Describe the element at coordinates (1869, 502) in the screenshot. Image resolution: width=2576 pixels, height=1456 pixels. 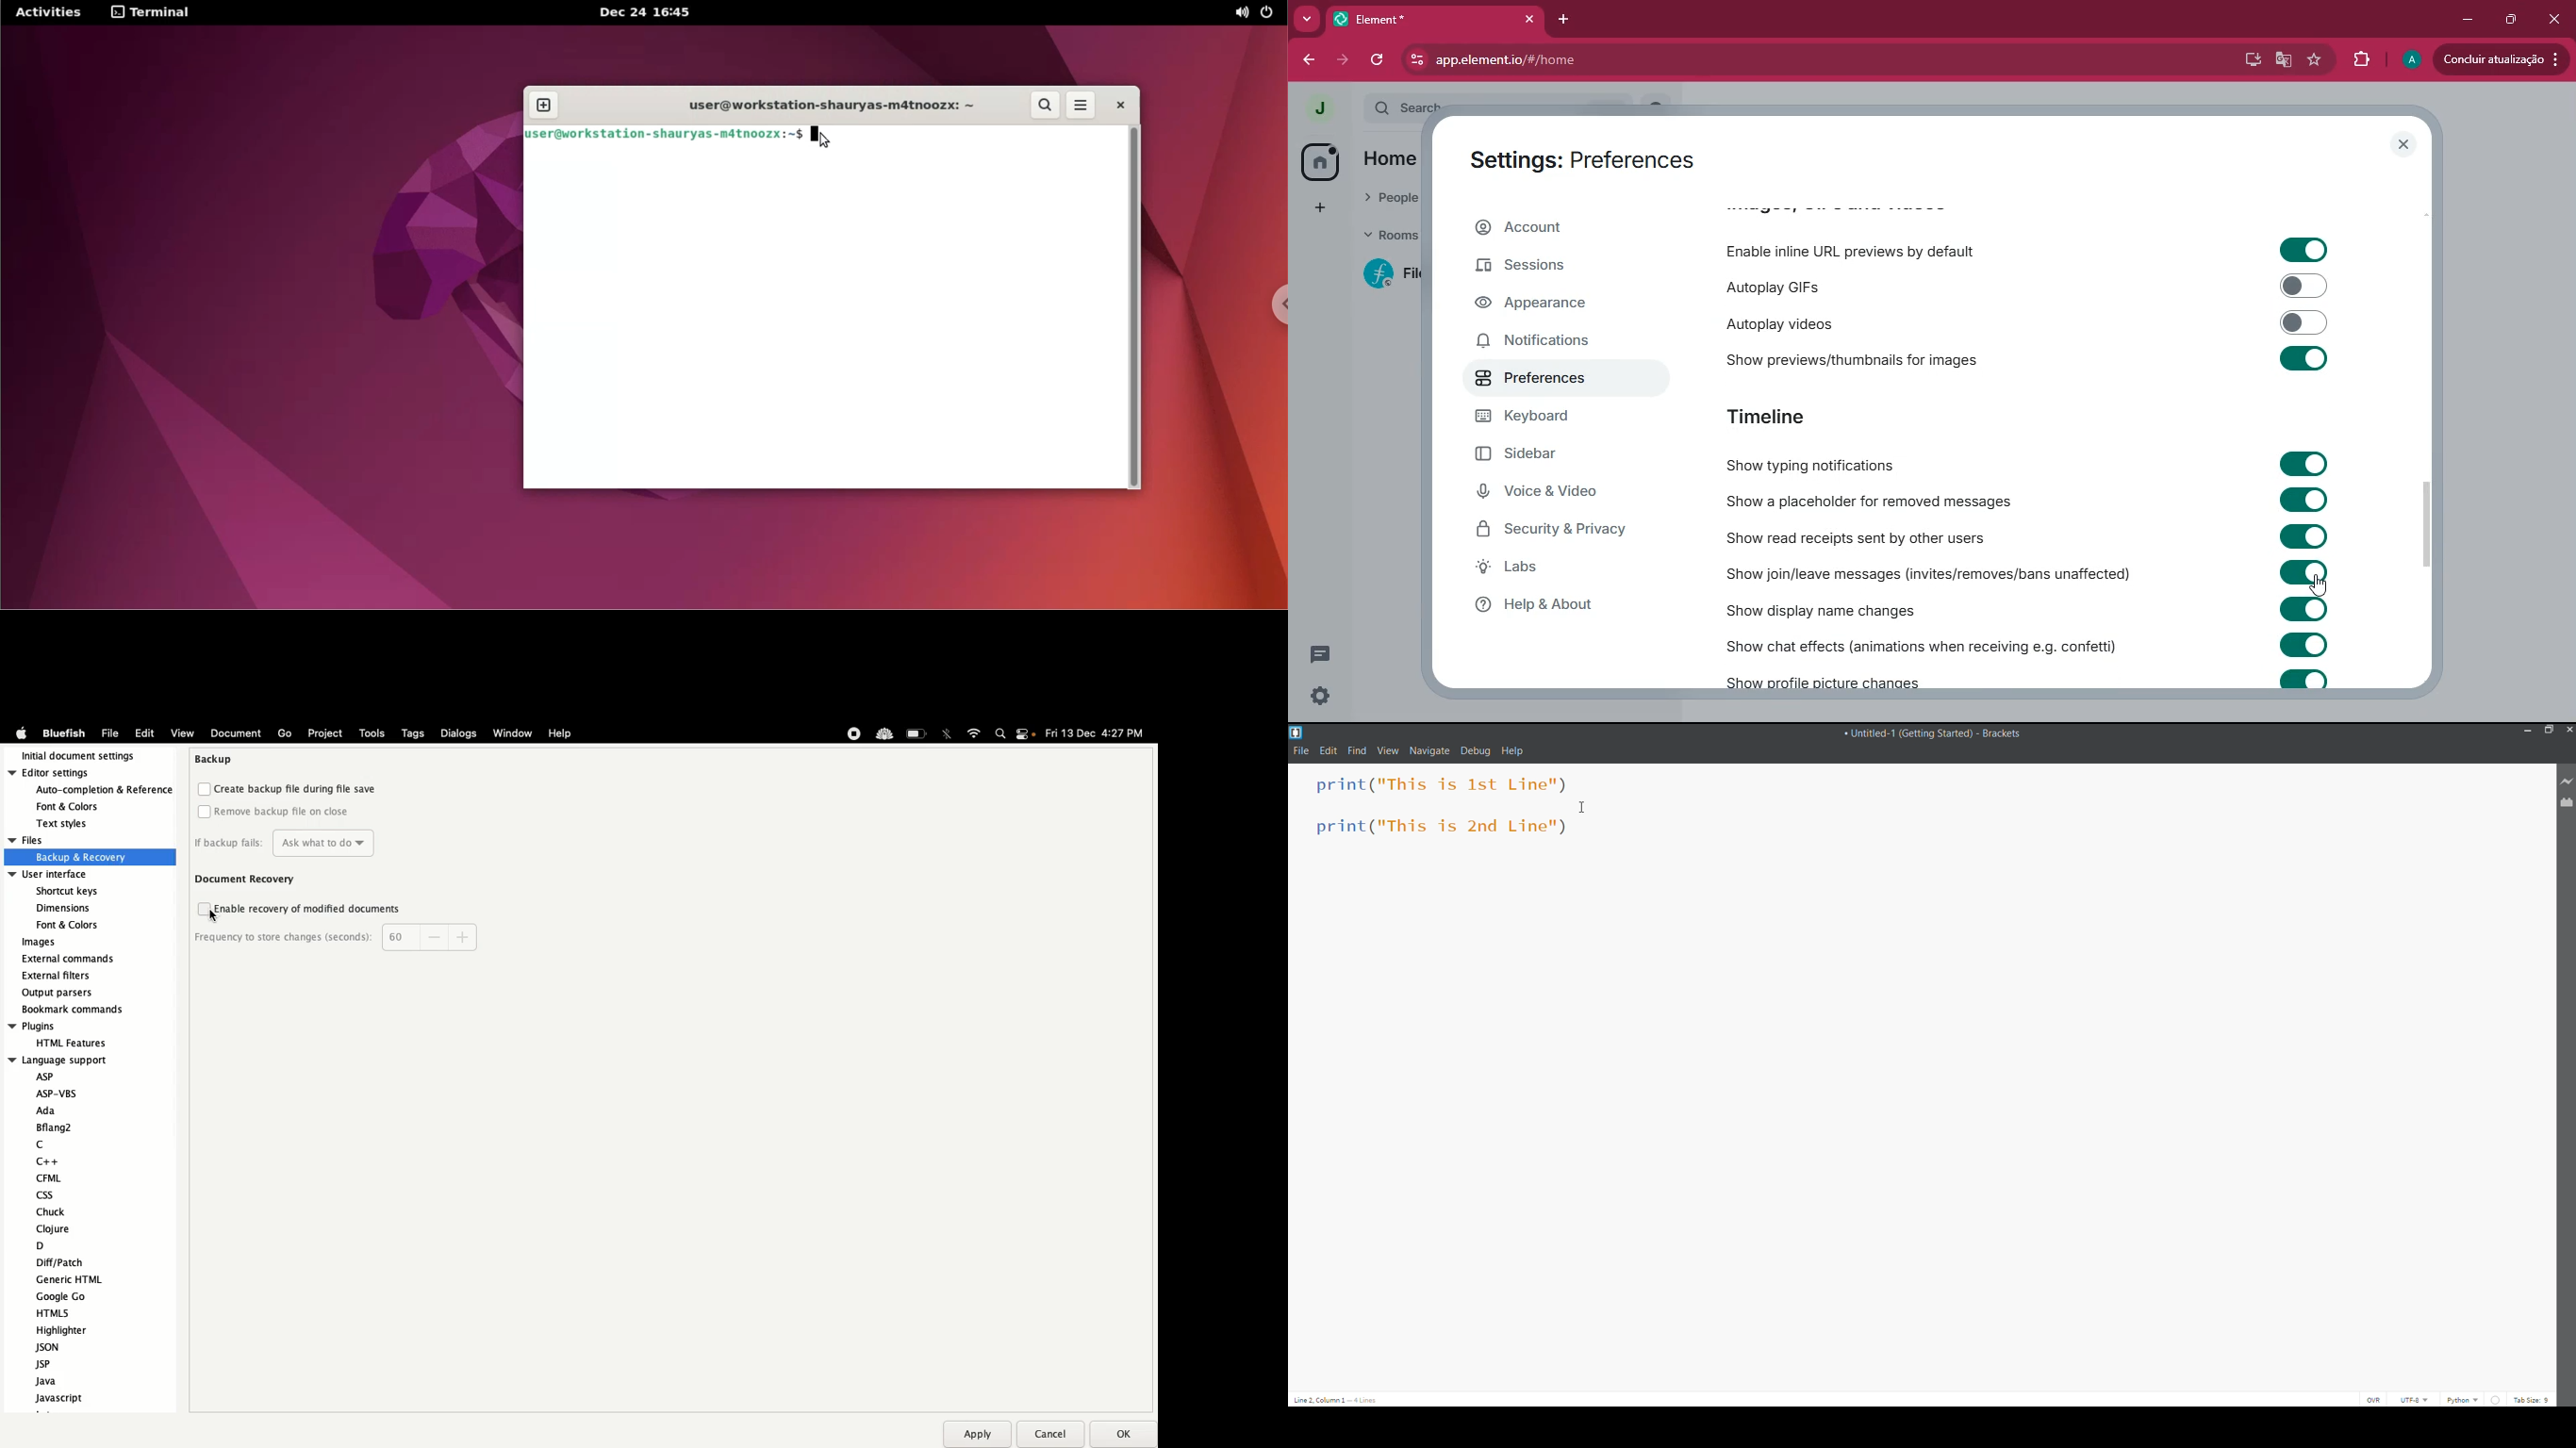
I see `show a placeholder for removed messages` at that location.